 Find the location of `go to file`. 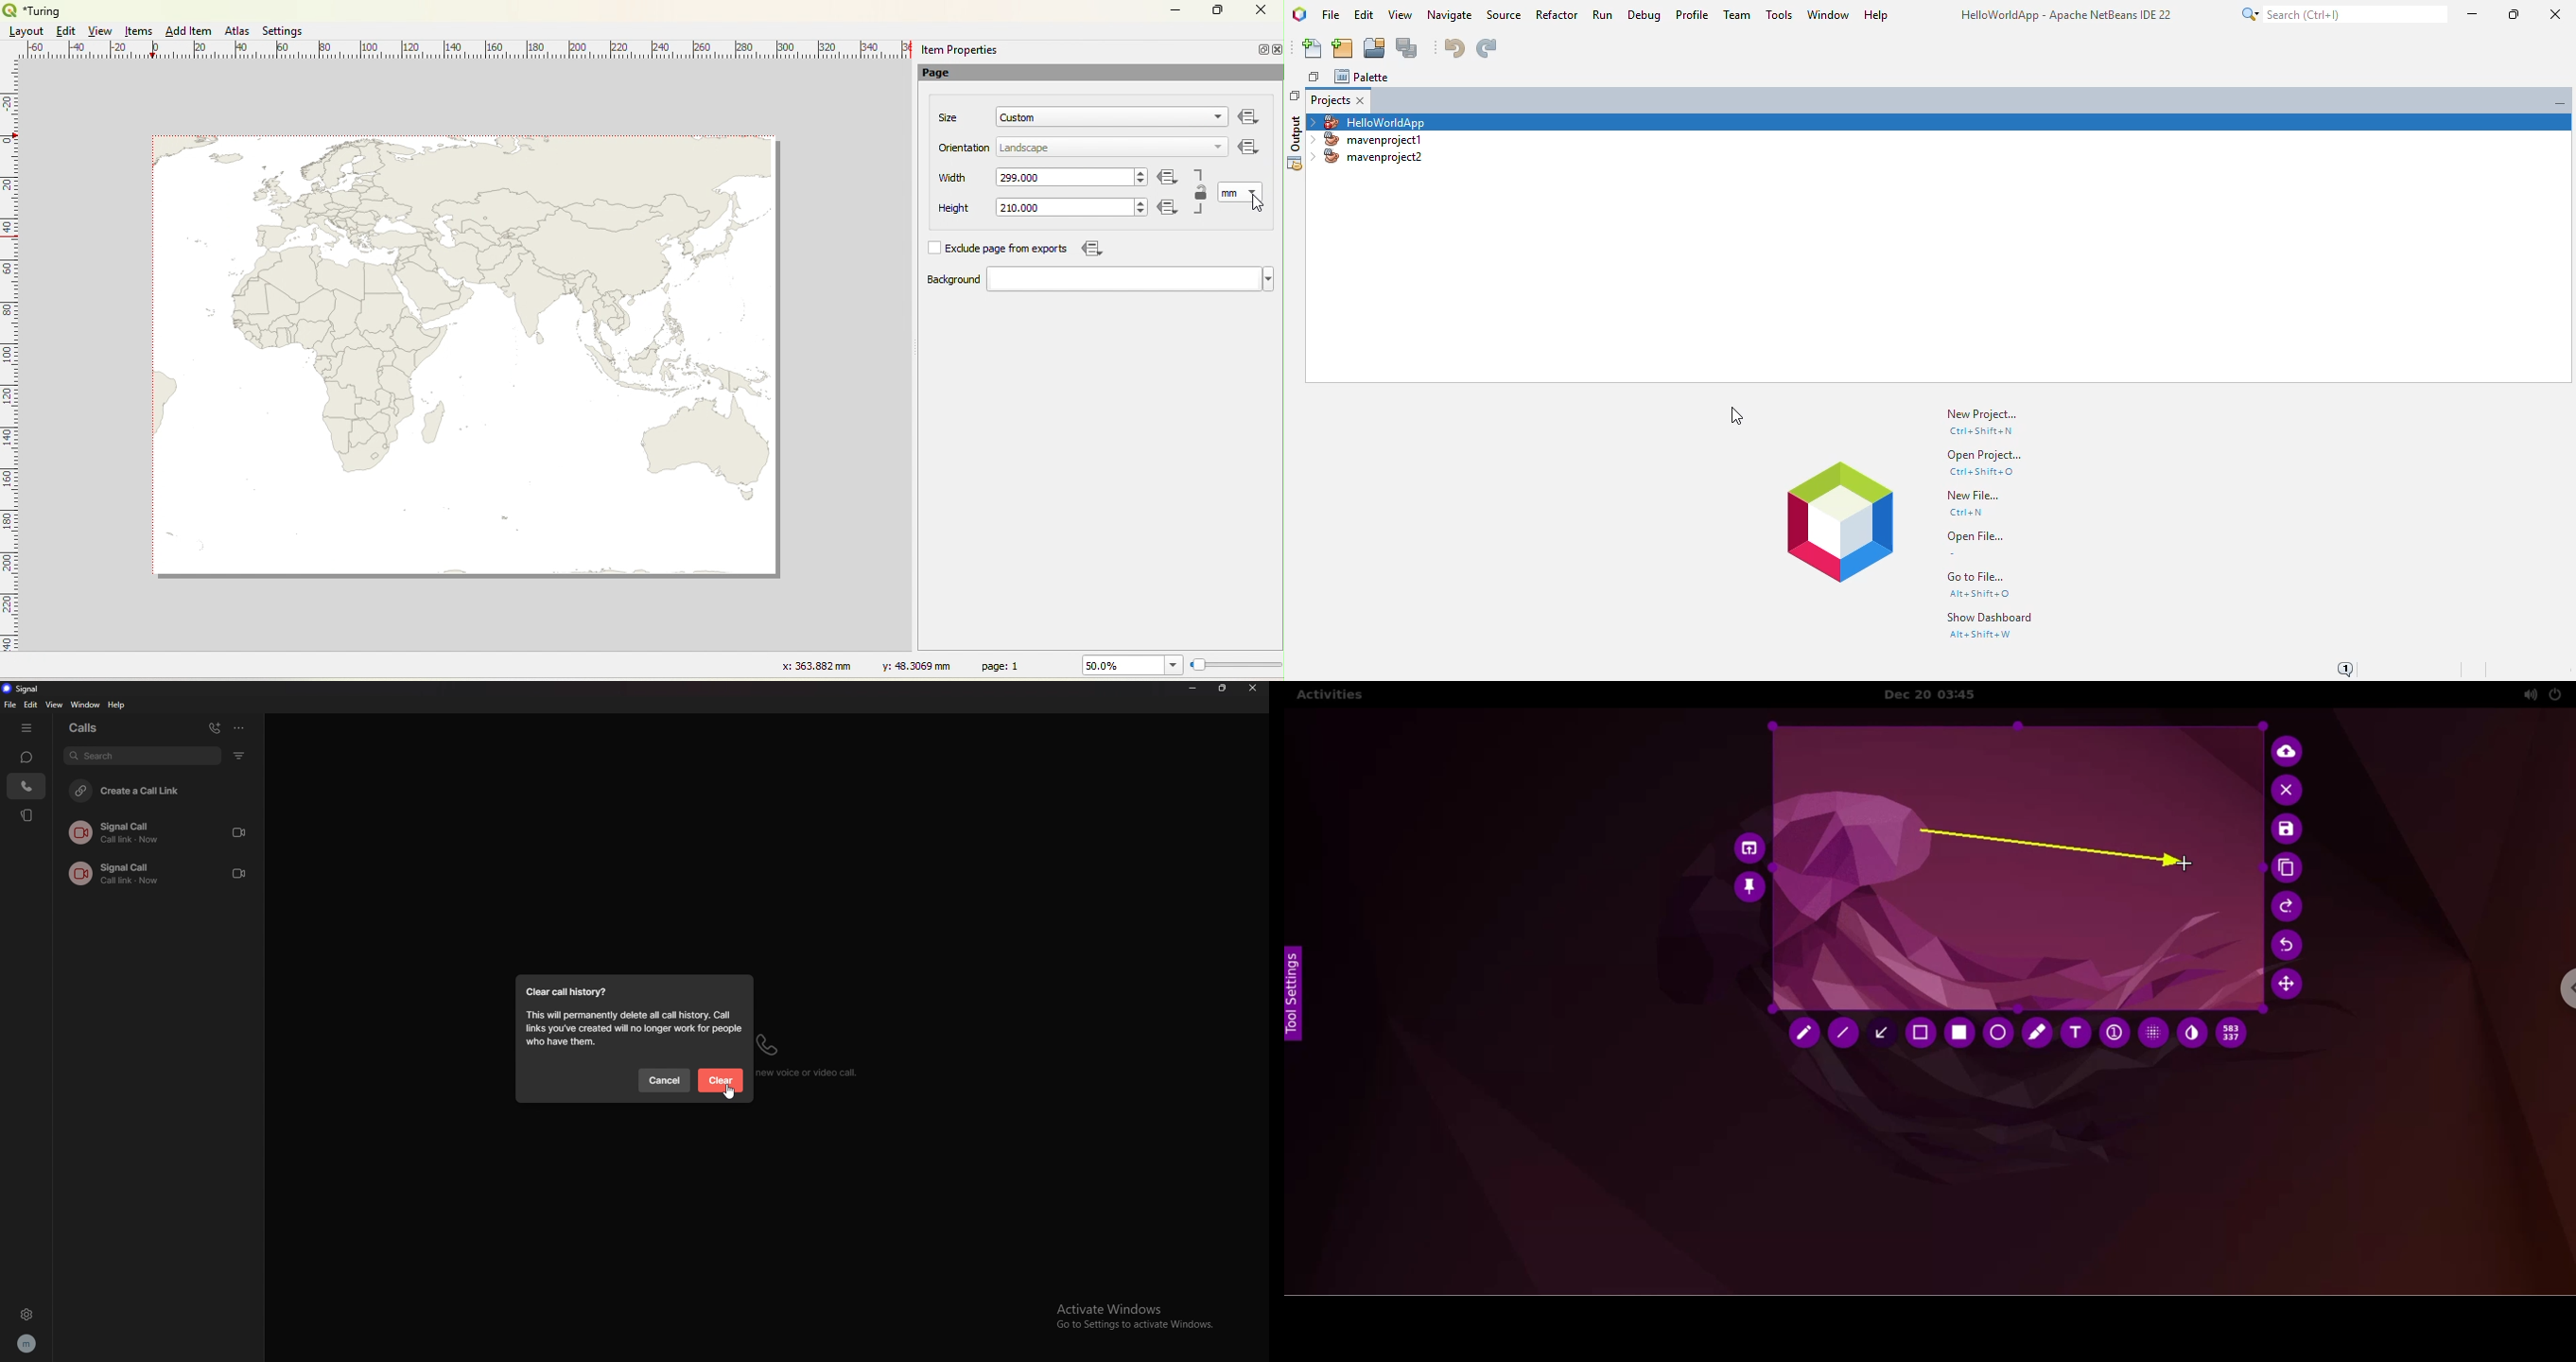

go to file is located at coordinates (1977, 577).